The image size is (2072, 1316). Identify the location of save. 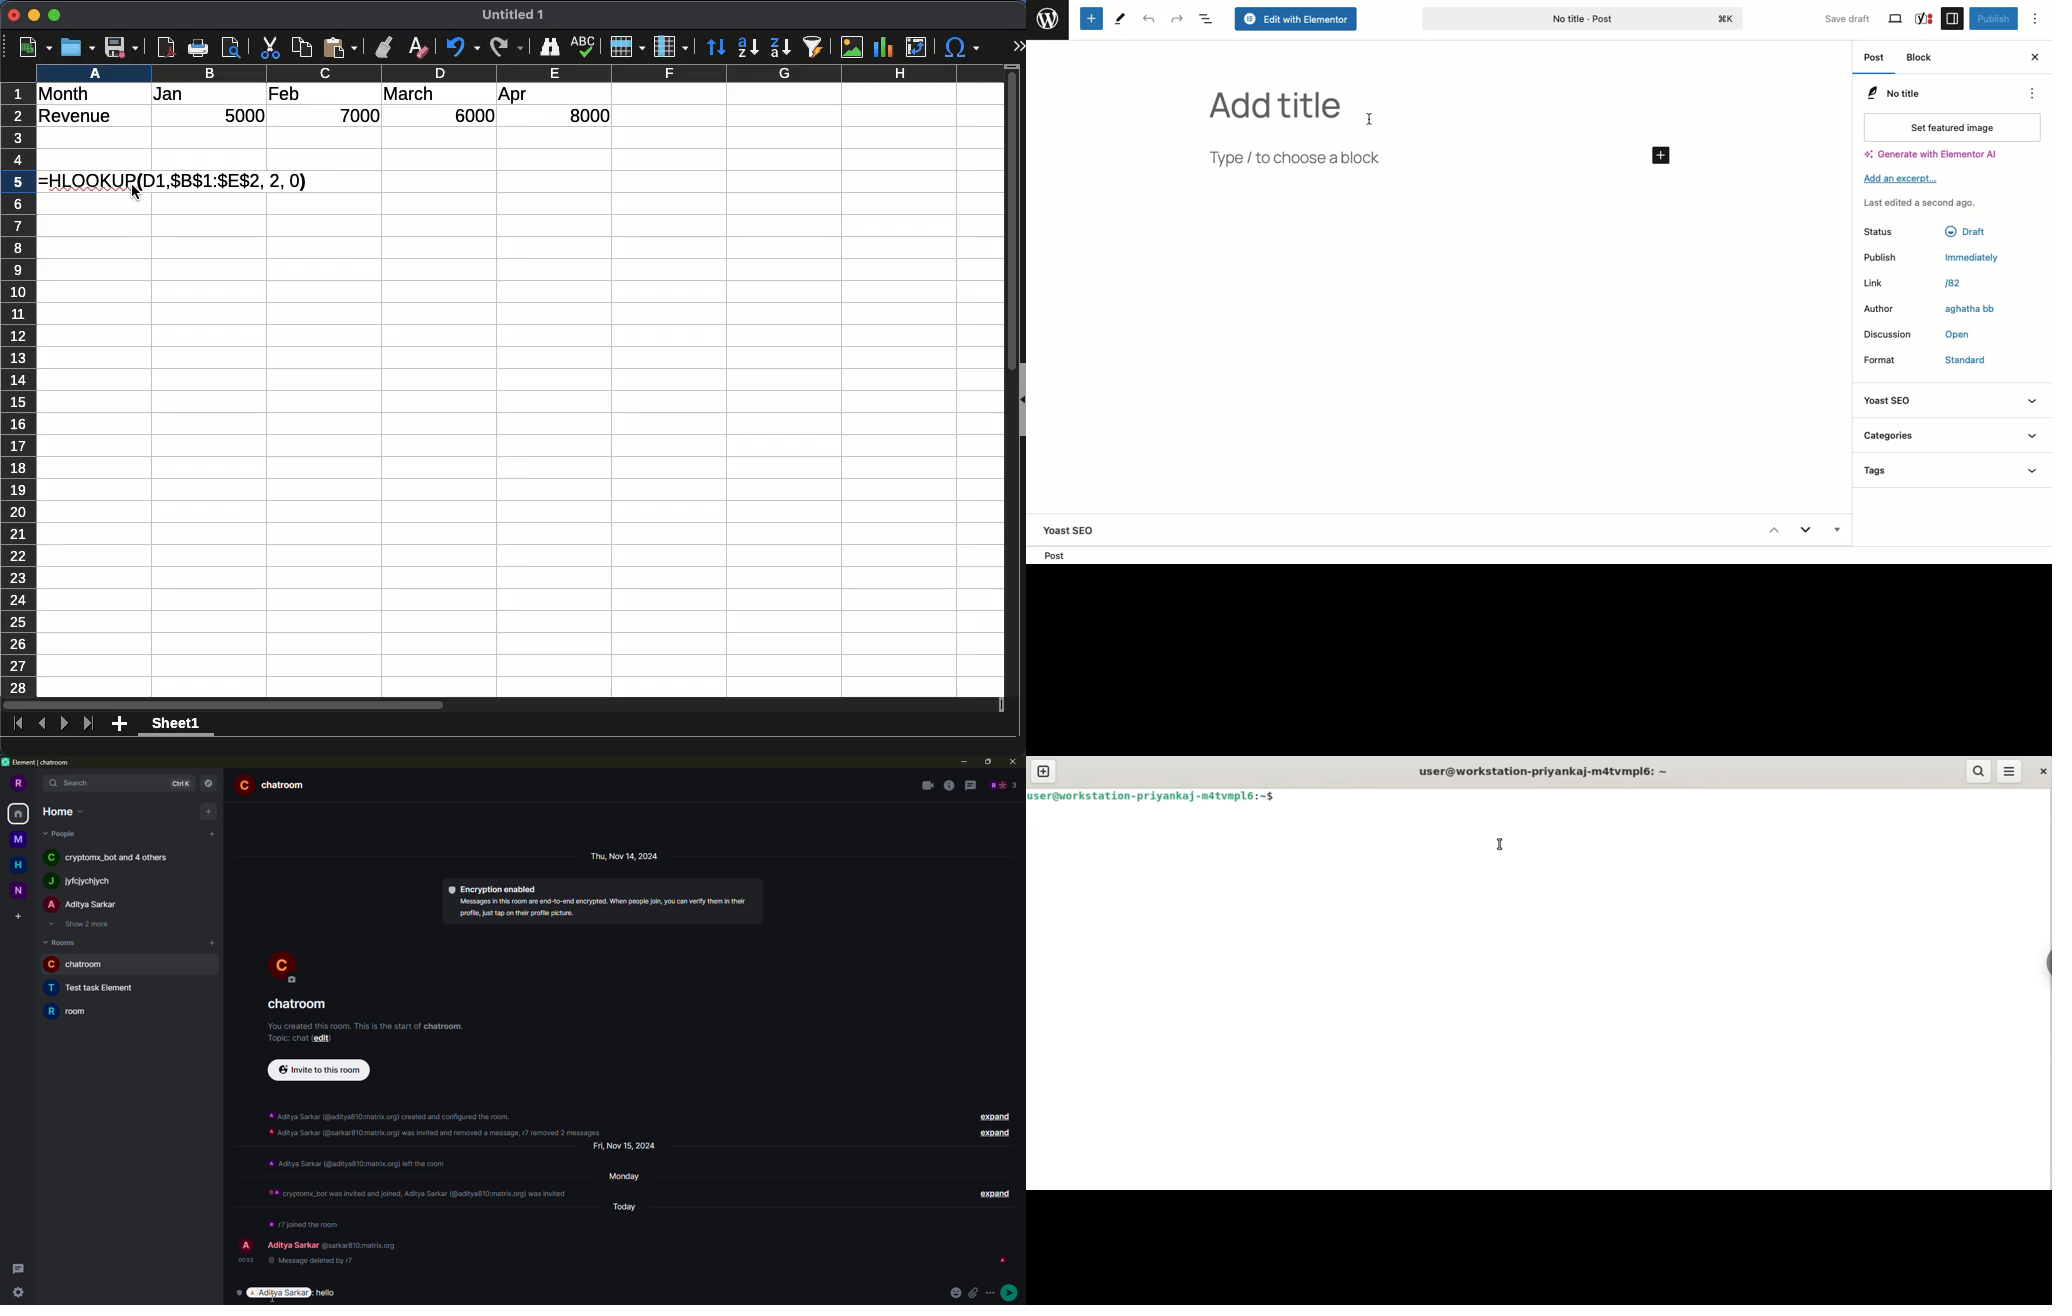
(121, 47).